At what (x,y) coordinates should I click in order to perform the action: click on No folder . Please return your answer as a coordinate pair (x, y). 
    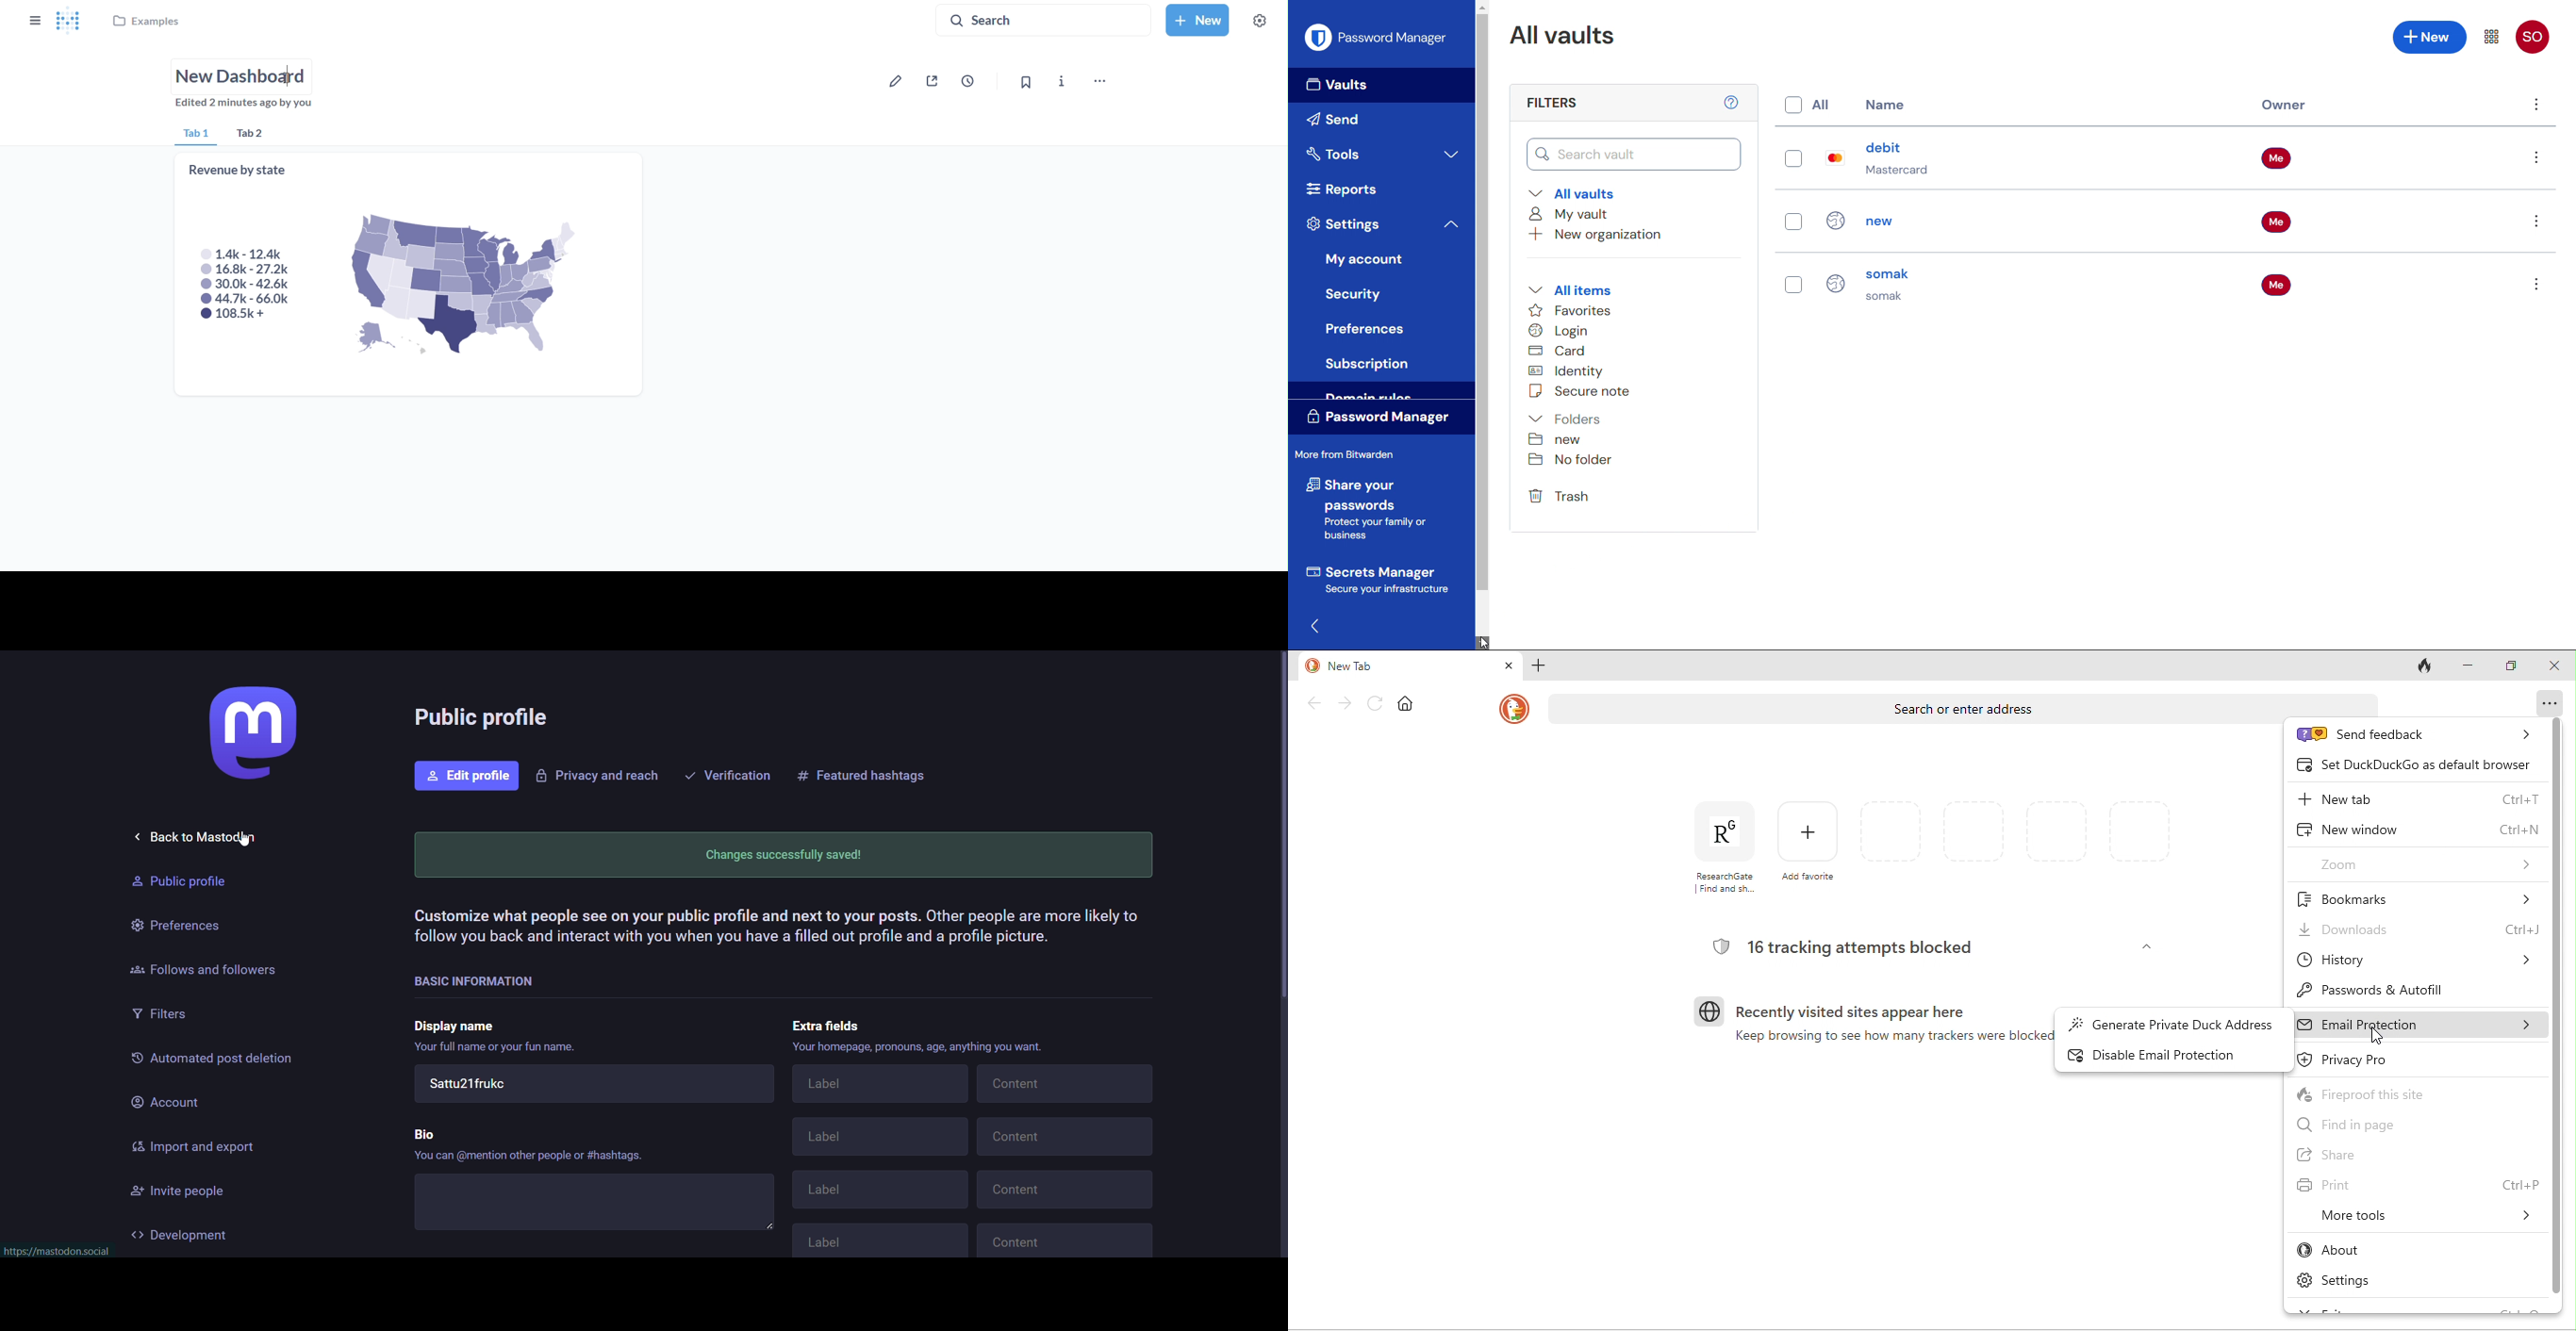
    Looking at the image, I should click on (1576, 459).